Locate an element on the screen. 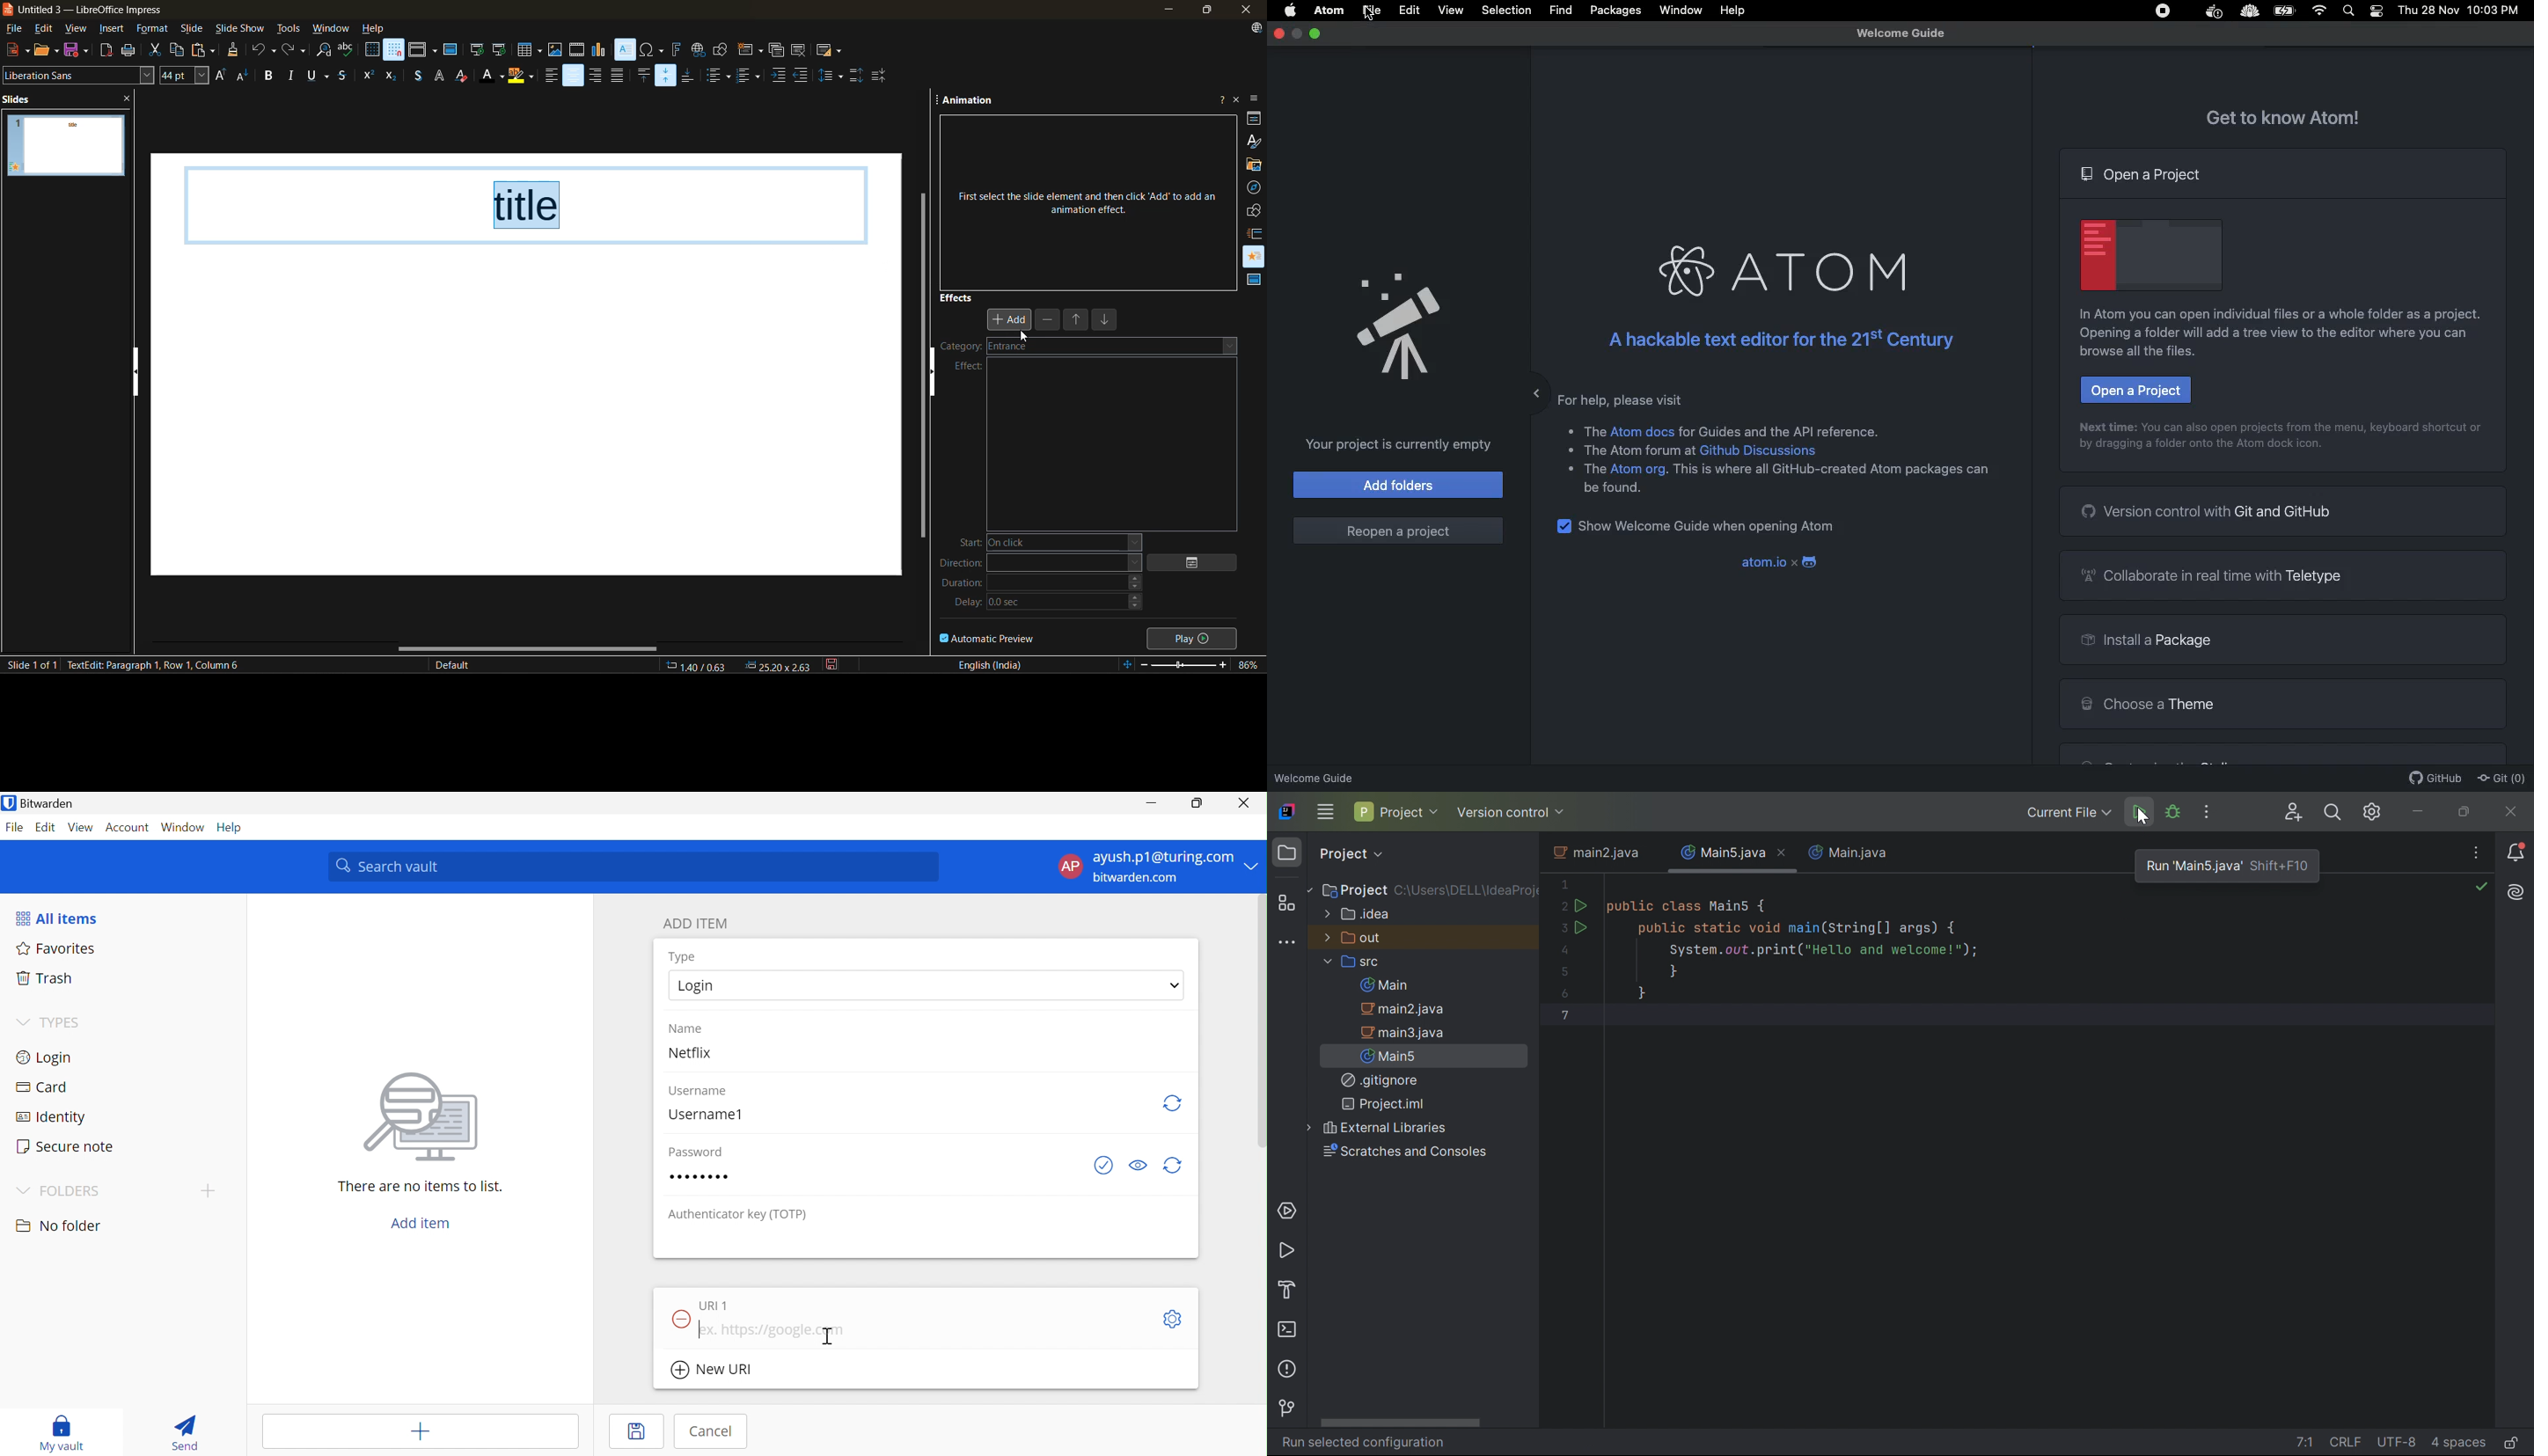  scrollbar is located at coordinates (1262, 1020).